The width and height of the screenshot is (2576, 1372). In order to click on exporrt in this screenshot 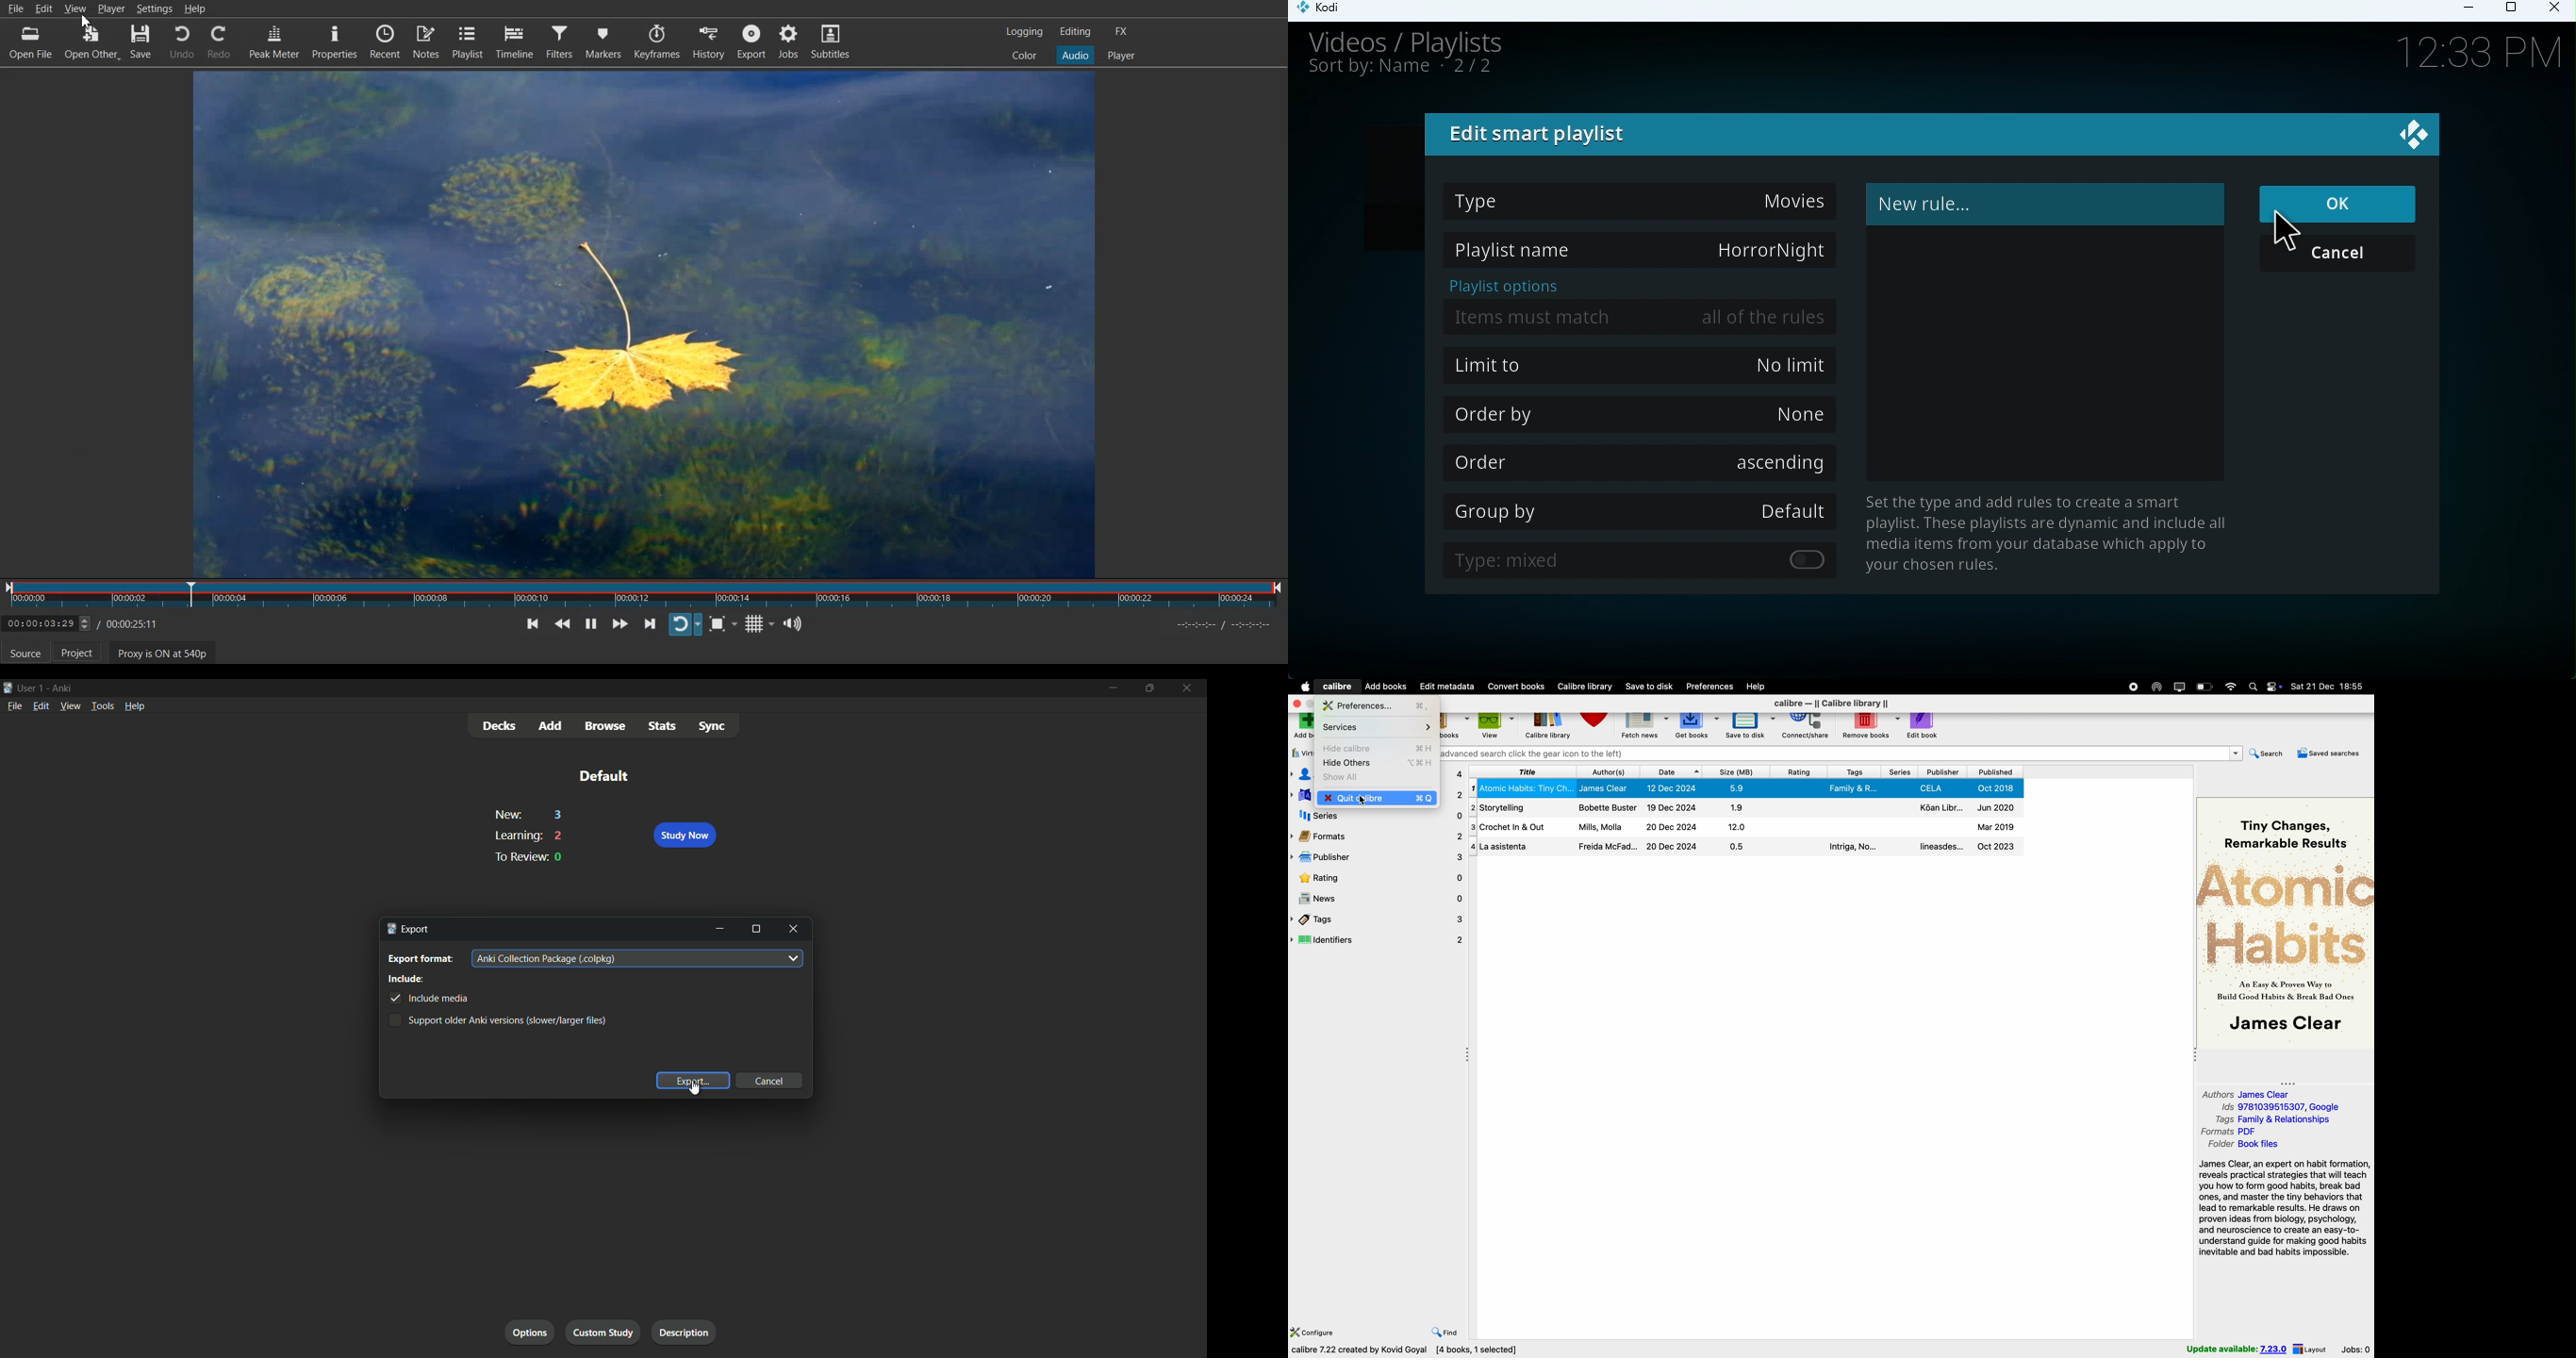, I will do `click(410, 929)`.